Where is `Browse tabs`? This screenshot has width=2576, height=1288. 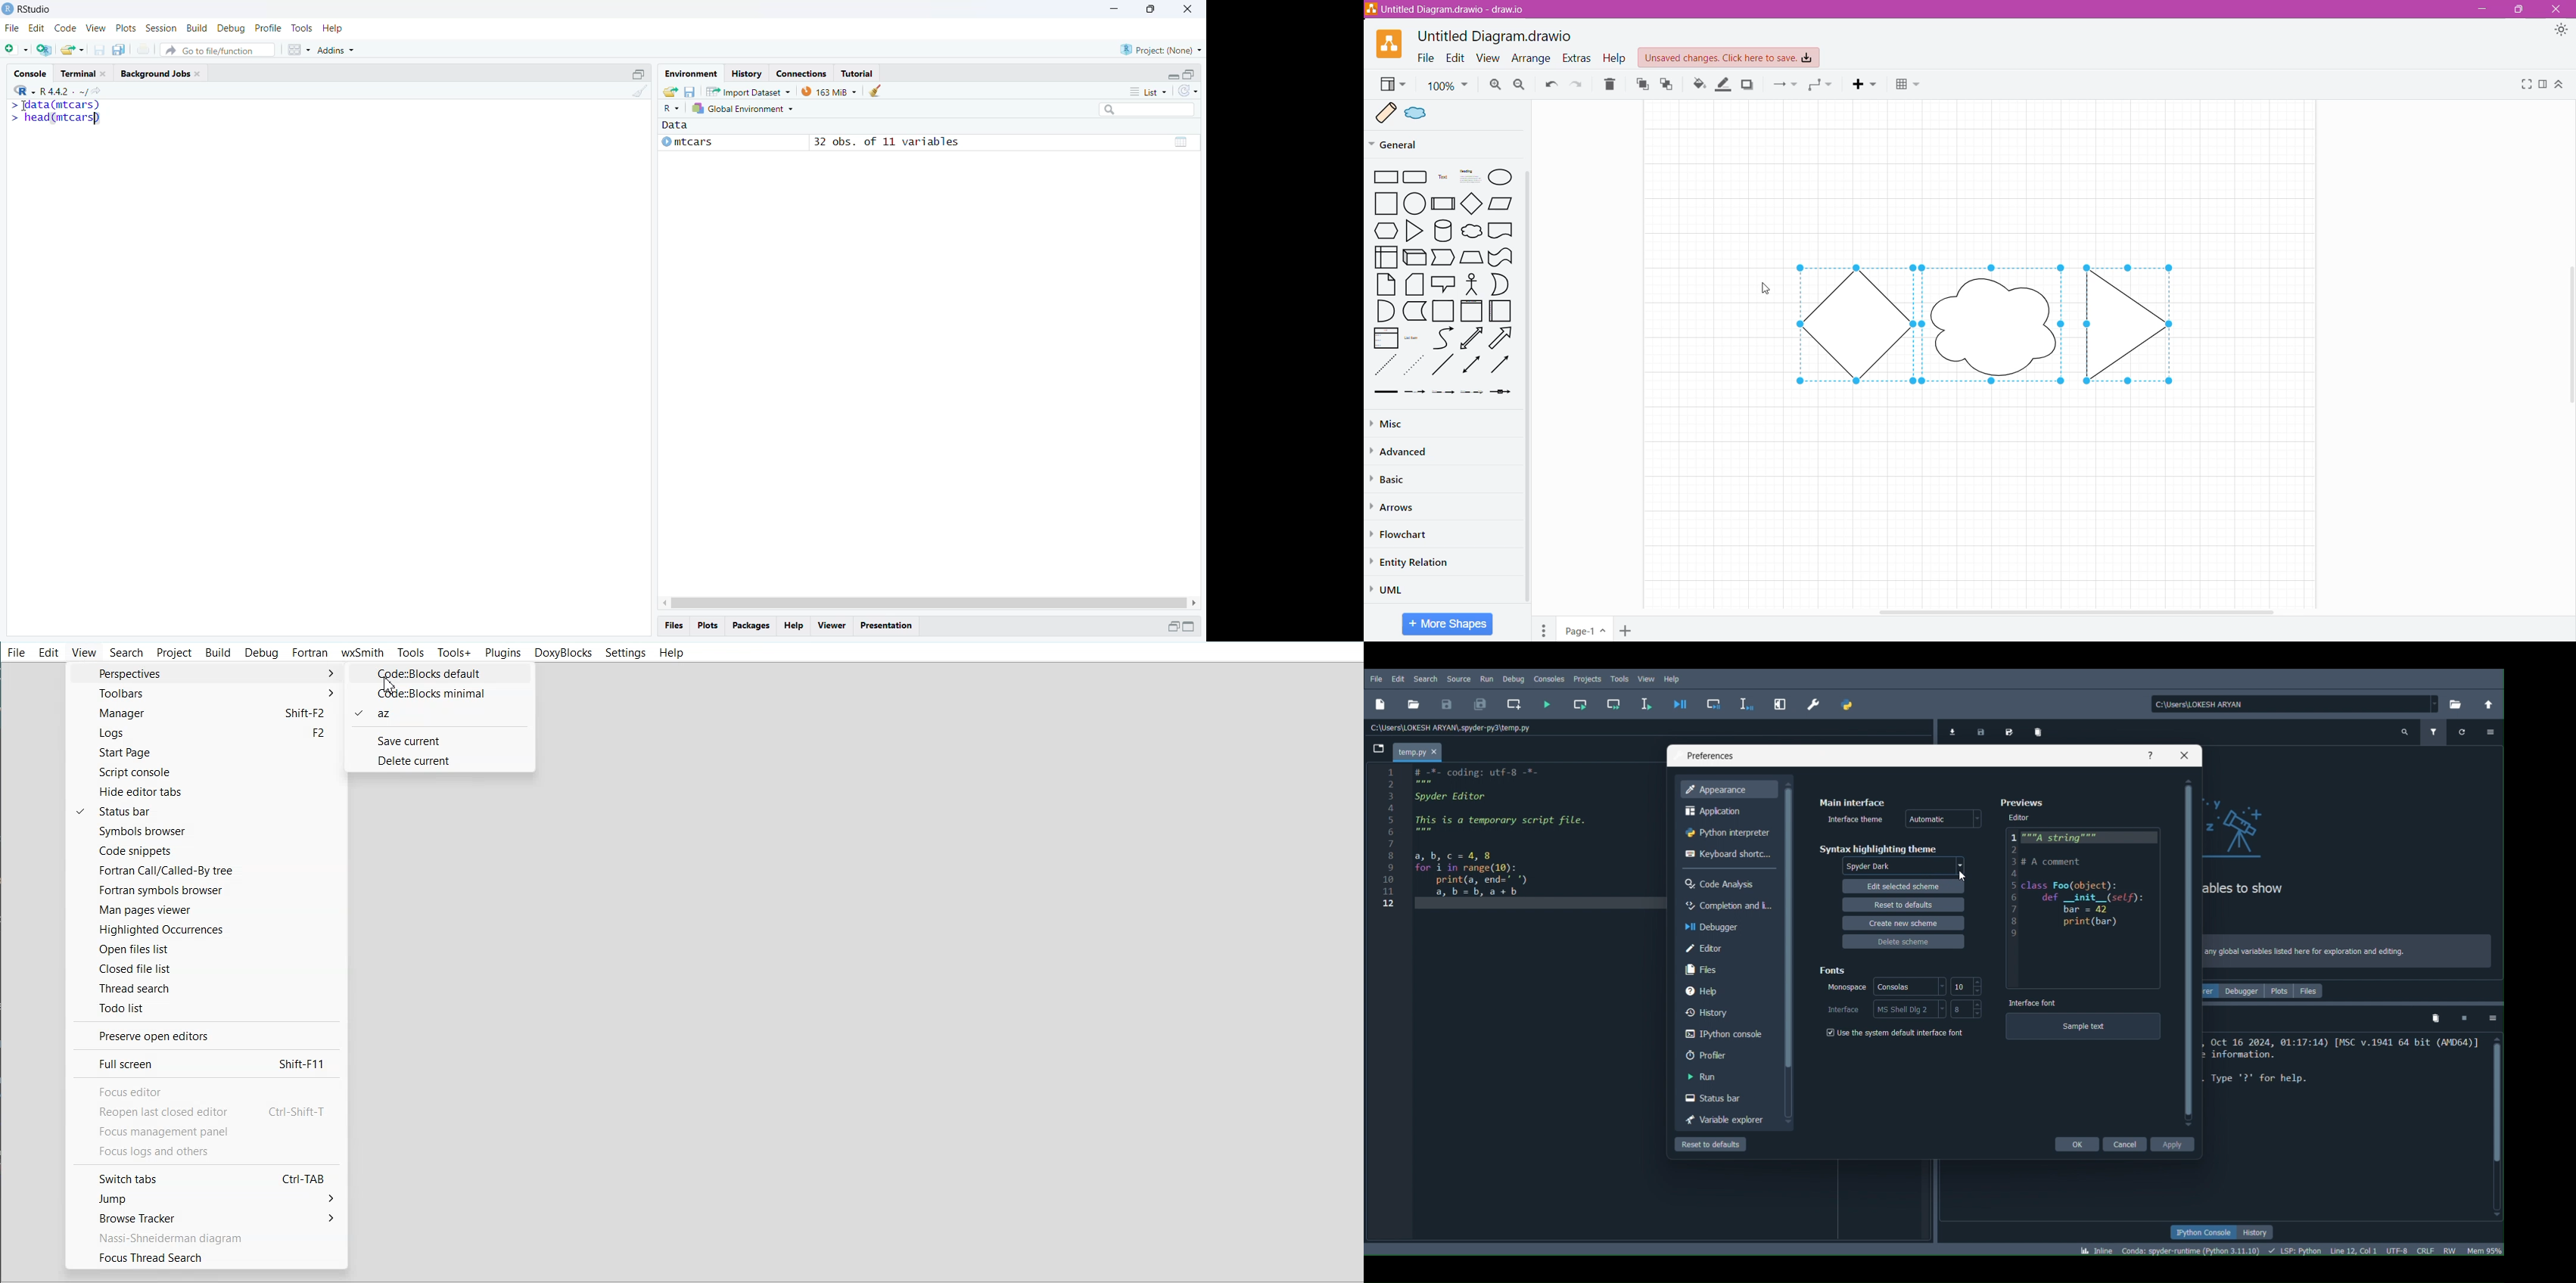 Browse tabs is located at coordinates (1381, 748).